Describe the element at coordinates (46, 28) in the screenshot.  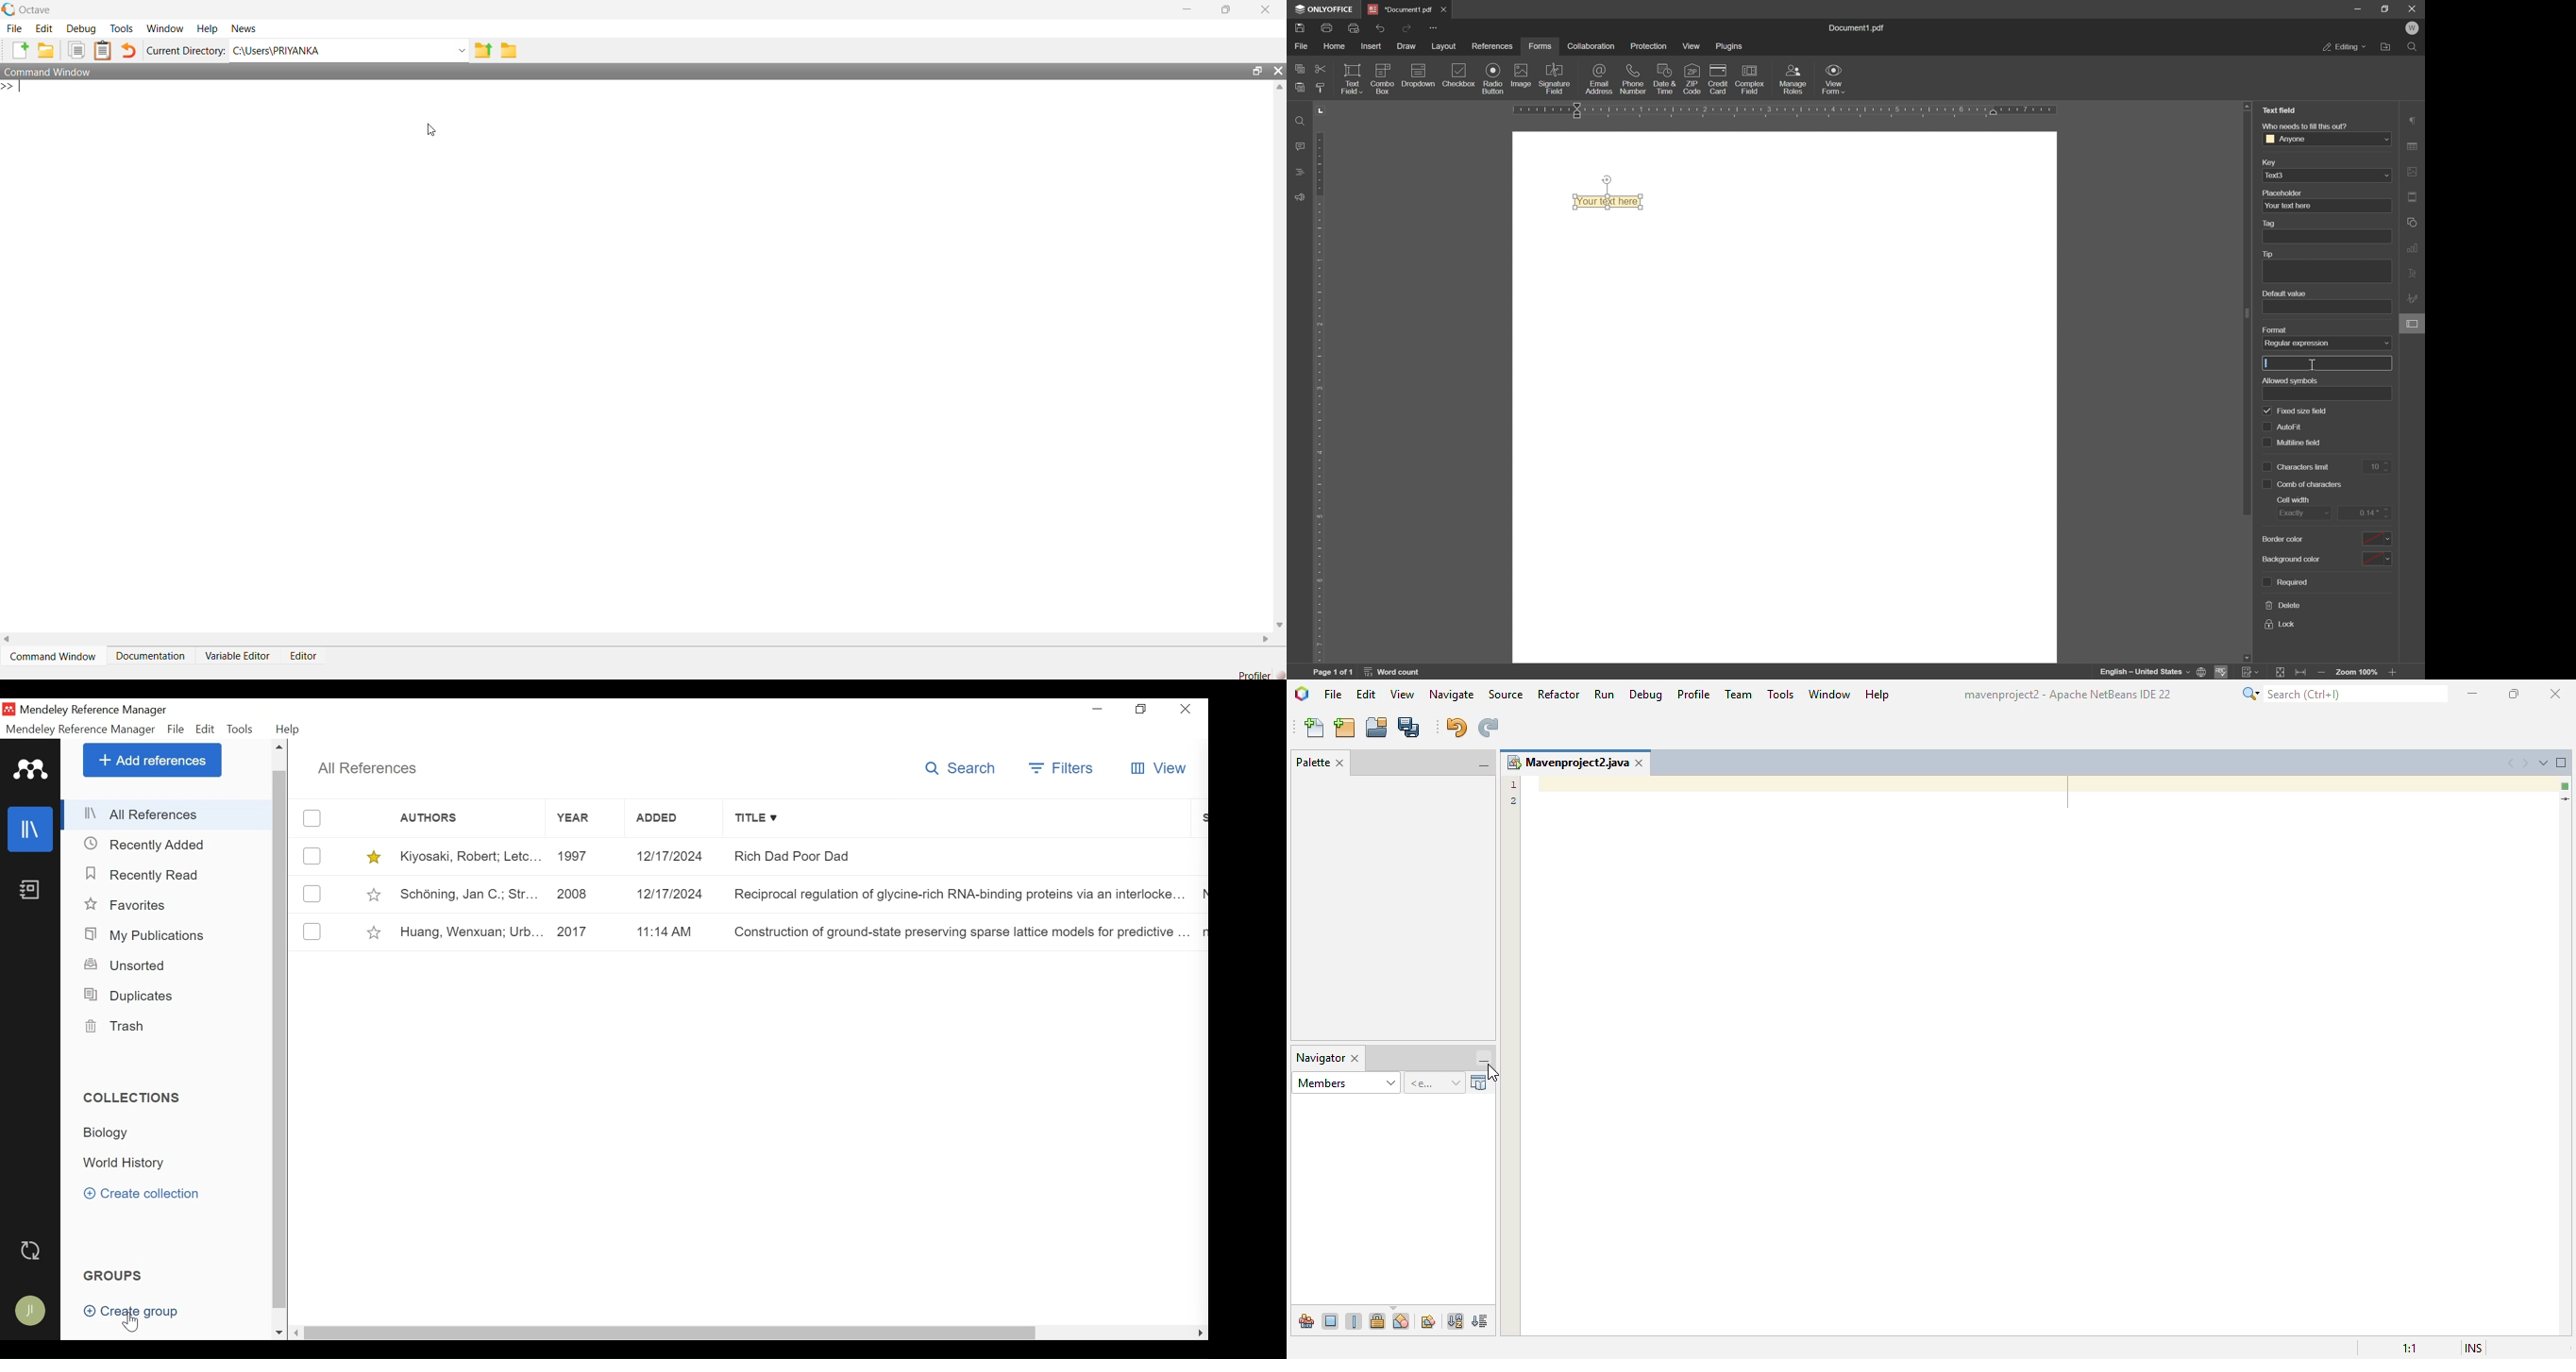
I see `Edit` at that location.